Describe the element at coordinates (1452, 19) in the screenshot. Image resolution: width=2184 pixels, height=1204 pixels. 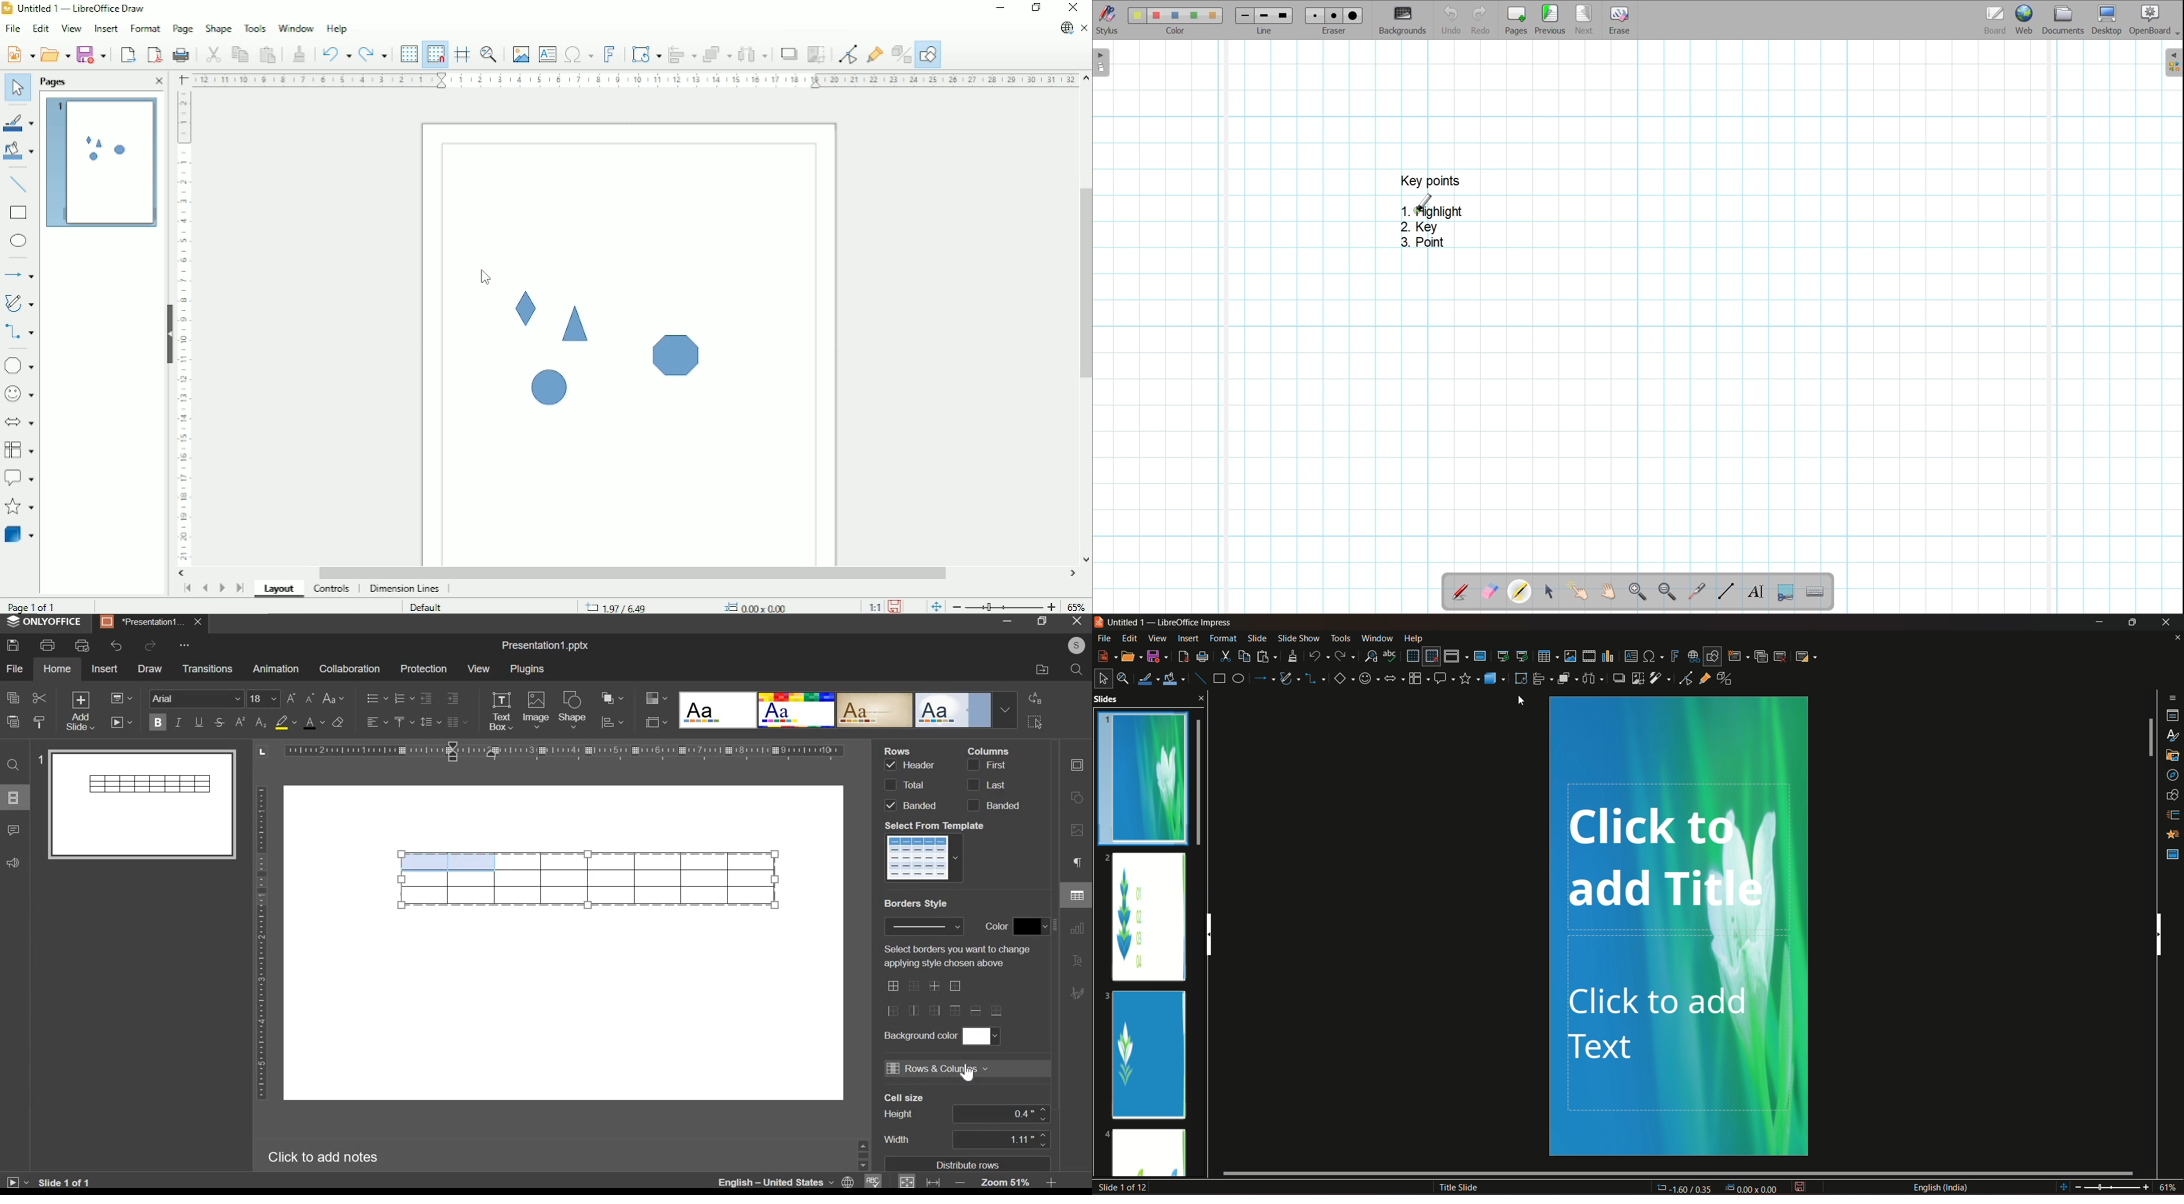
I see `Undo` at that location.